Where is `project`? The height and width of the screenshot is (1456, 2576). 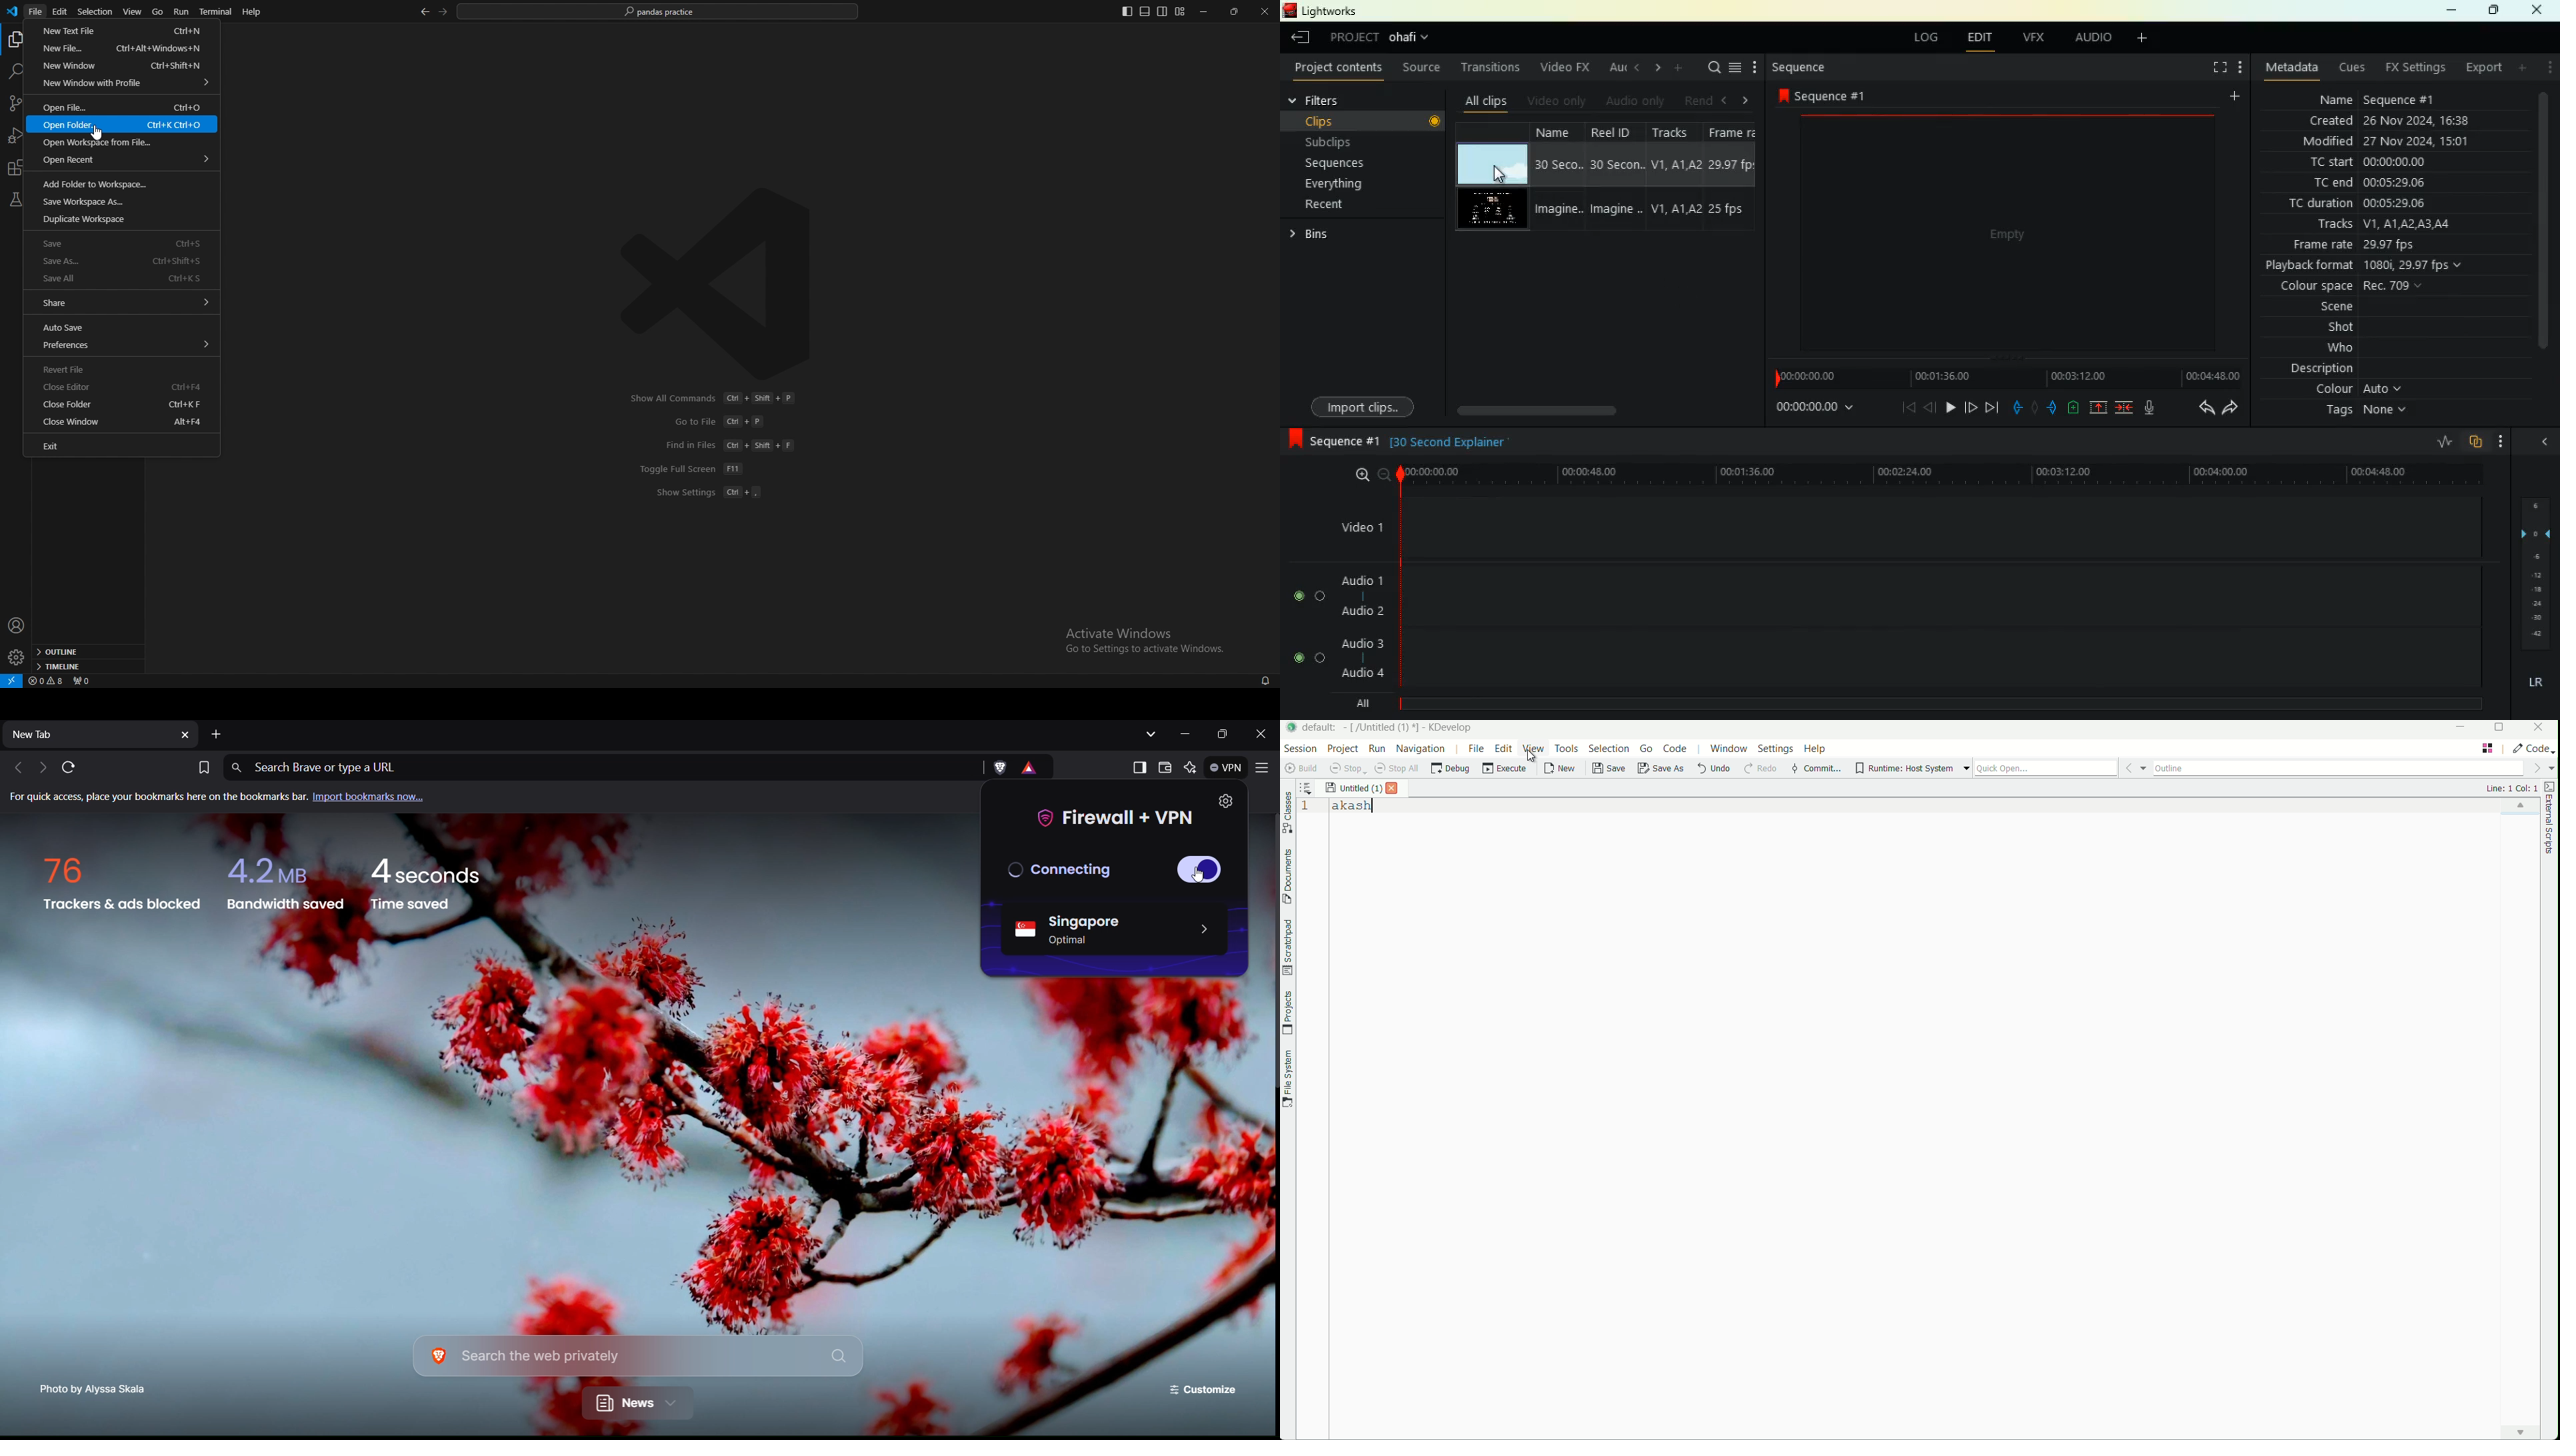
project is located at coordinates (1345, 749).